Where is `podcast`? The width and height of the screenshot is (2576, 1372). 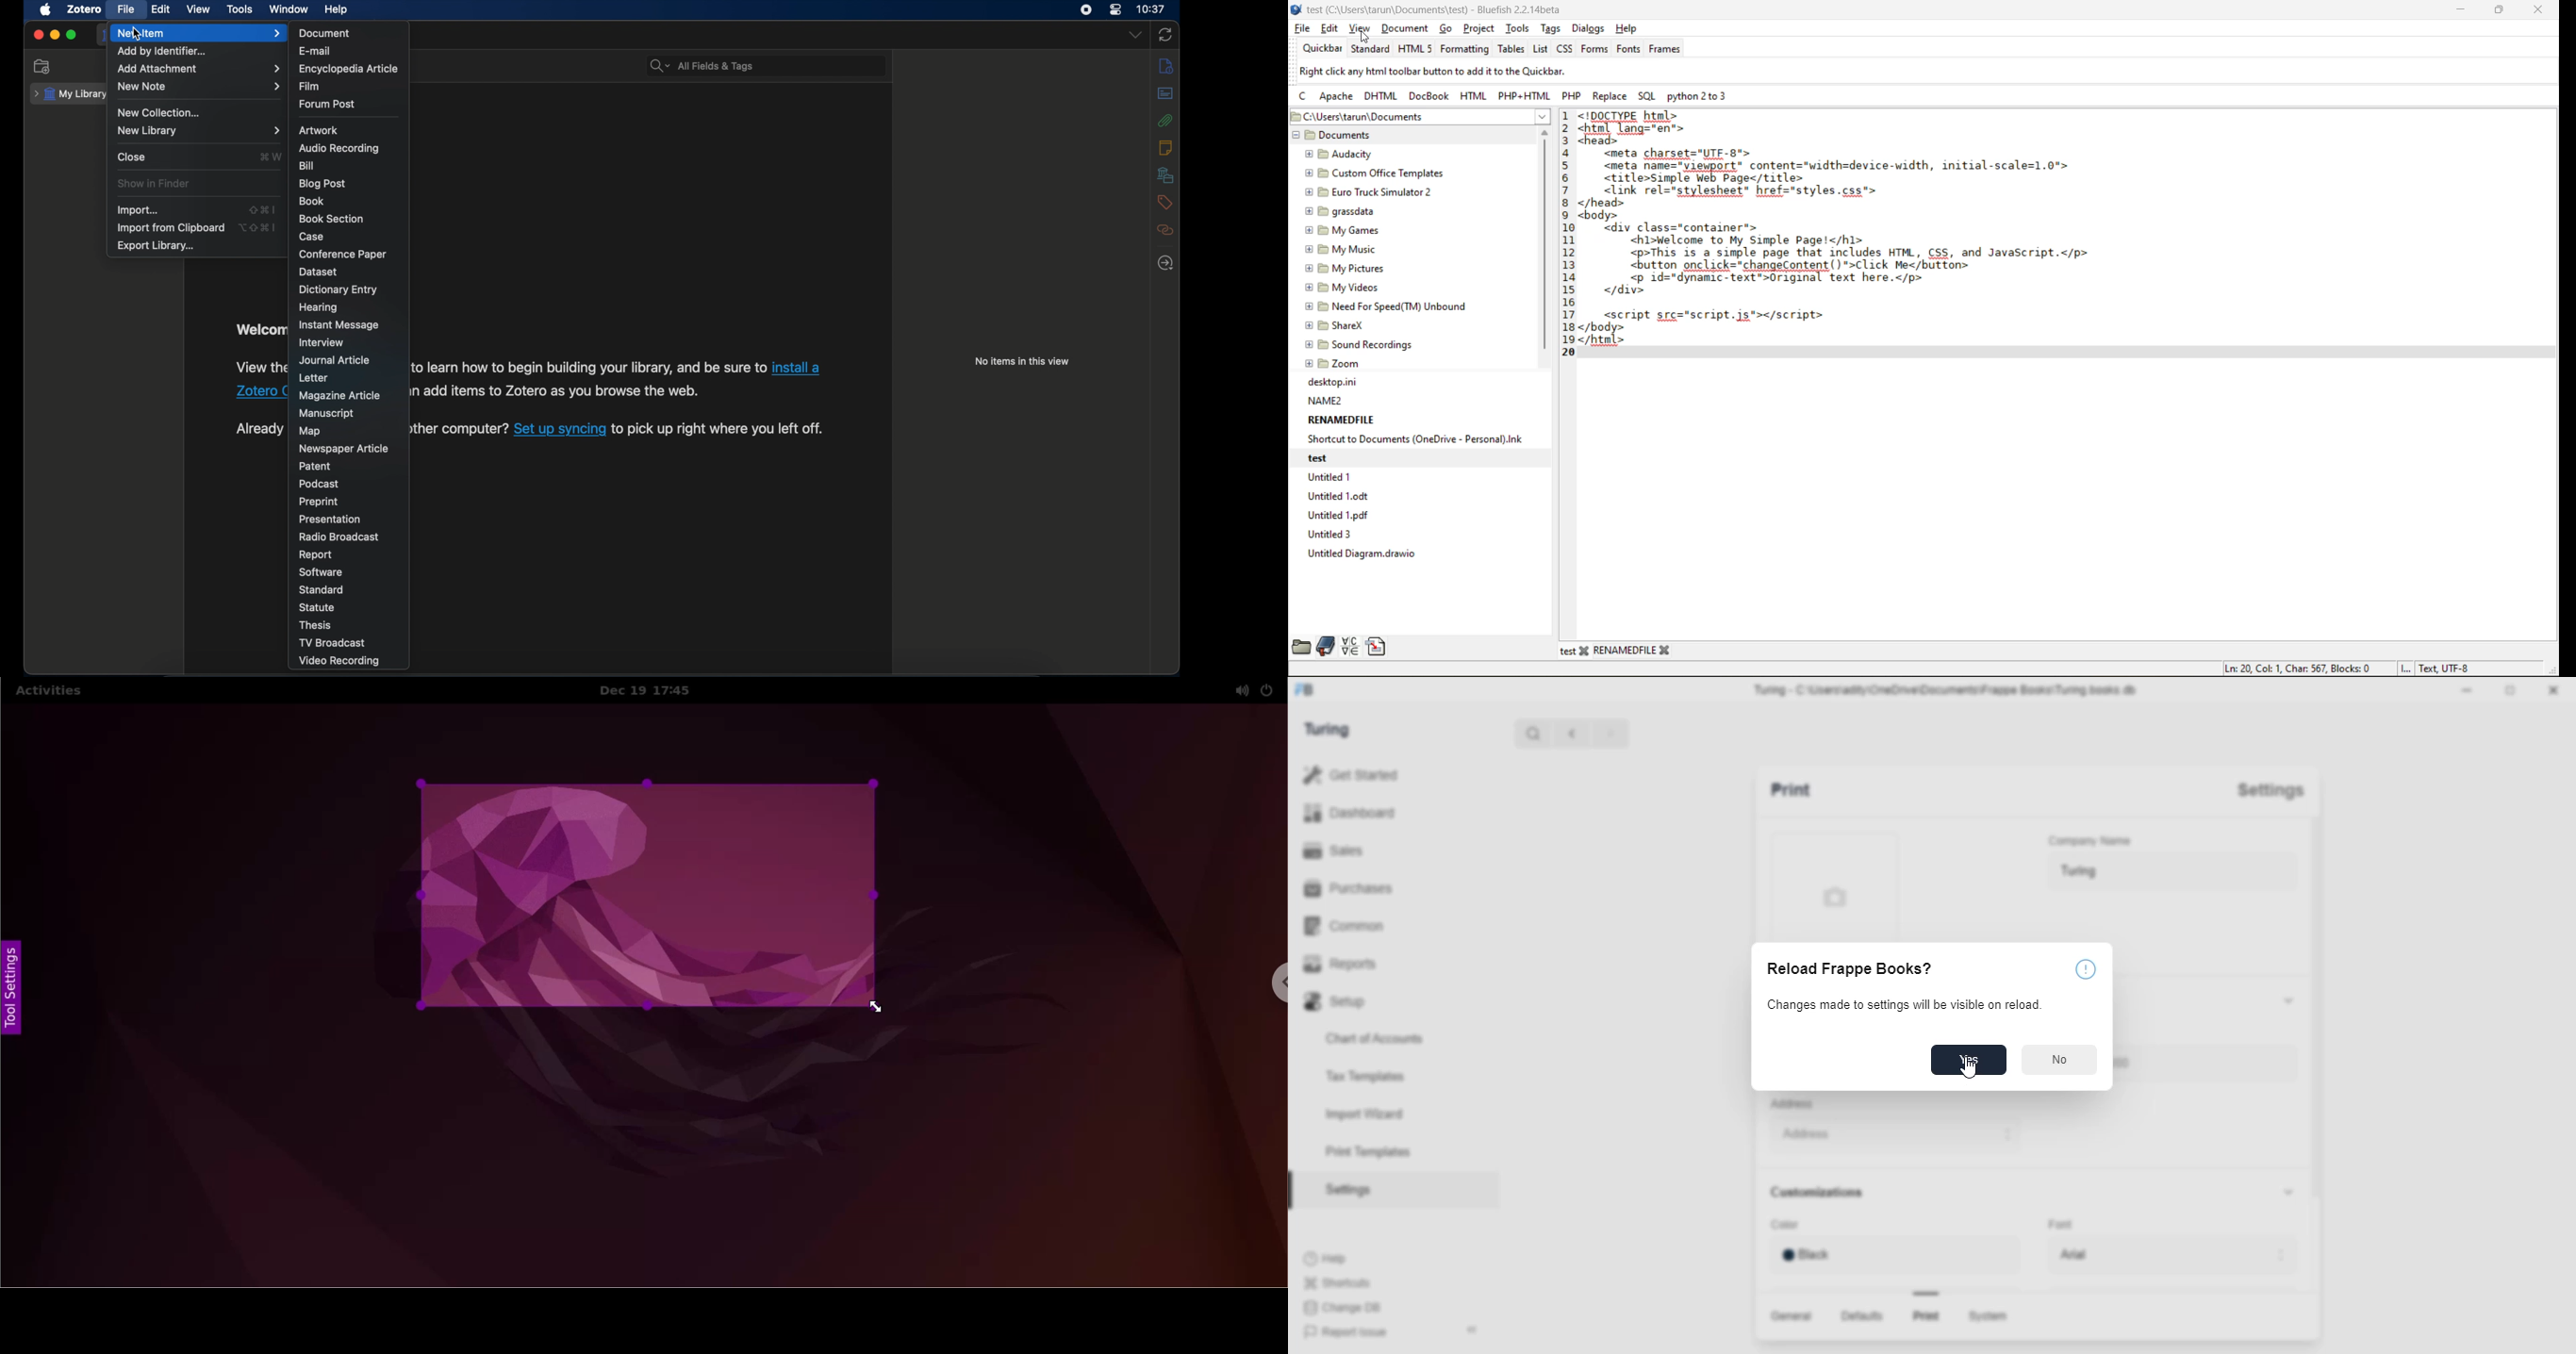
podcast is located at coordinates (318, 482).